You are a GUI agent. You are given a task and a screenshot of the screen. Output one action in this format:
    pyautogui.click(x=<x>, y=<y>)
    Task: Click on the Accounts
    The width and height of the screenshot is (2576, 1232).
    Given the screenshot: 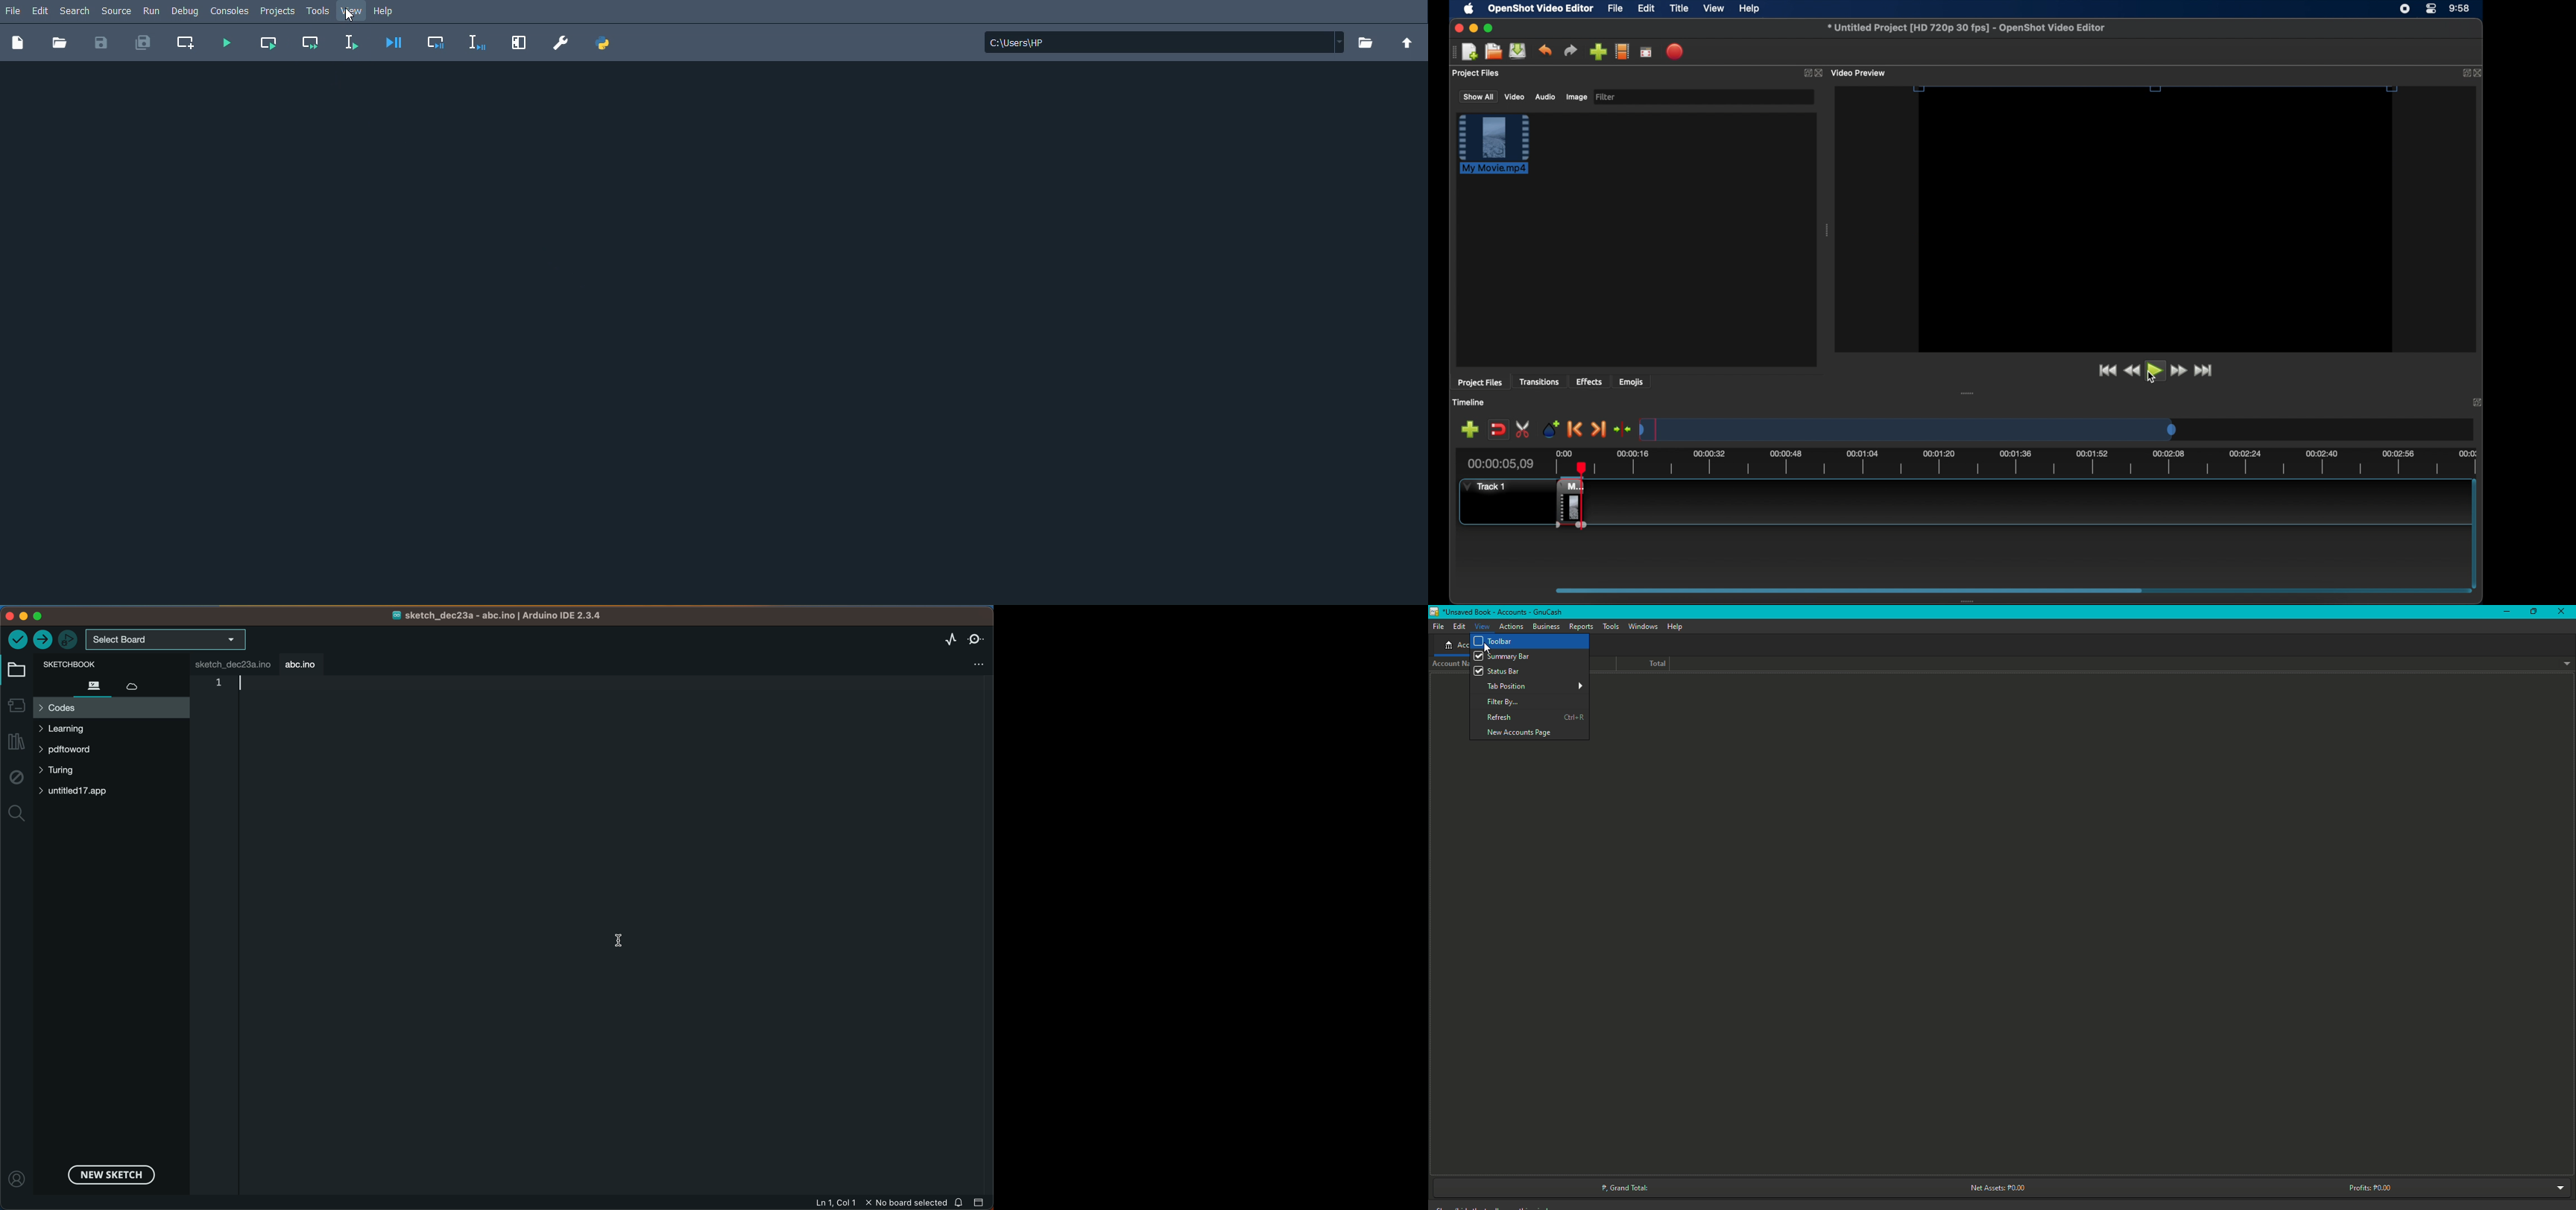 What is the action you would take?
    pyautogui.click(x=1453, y=645)
    